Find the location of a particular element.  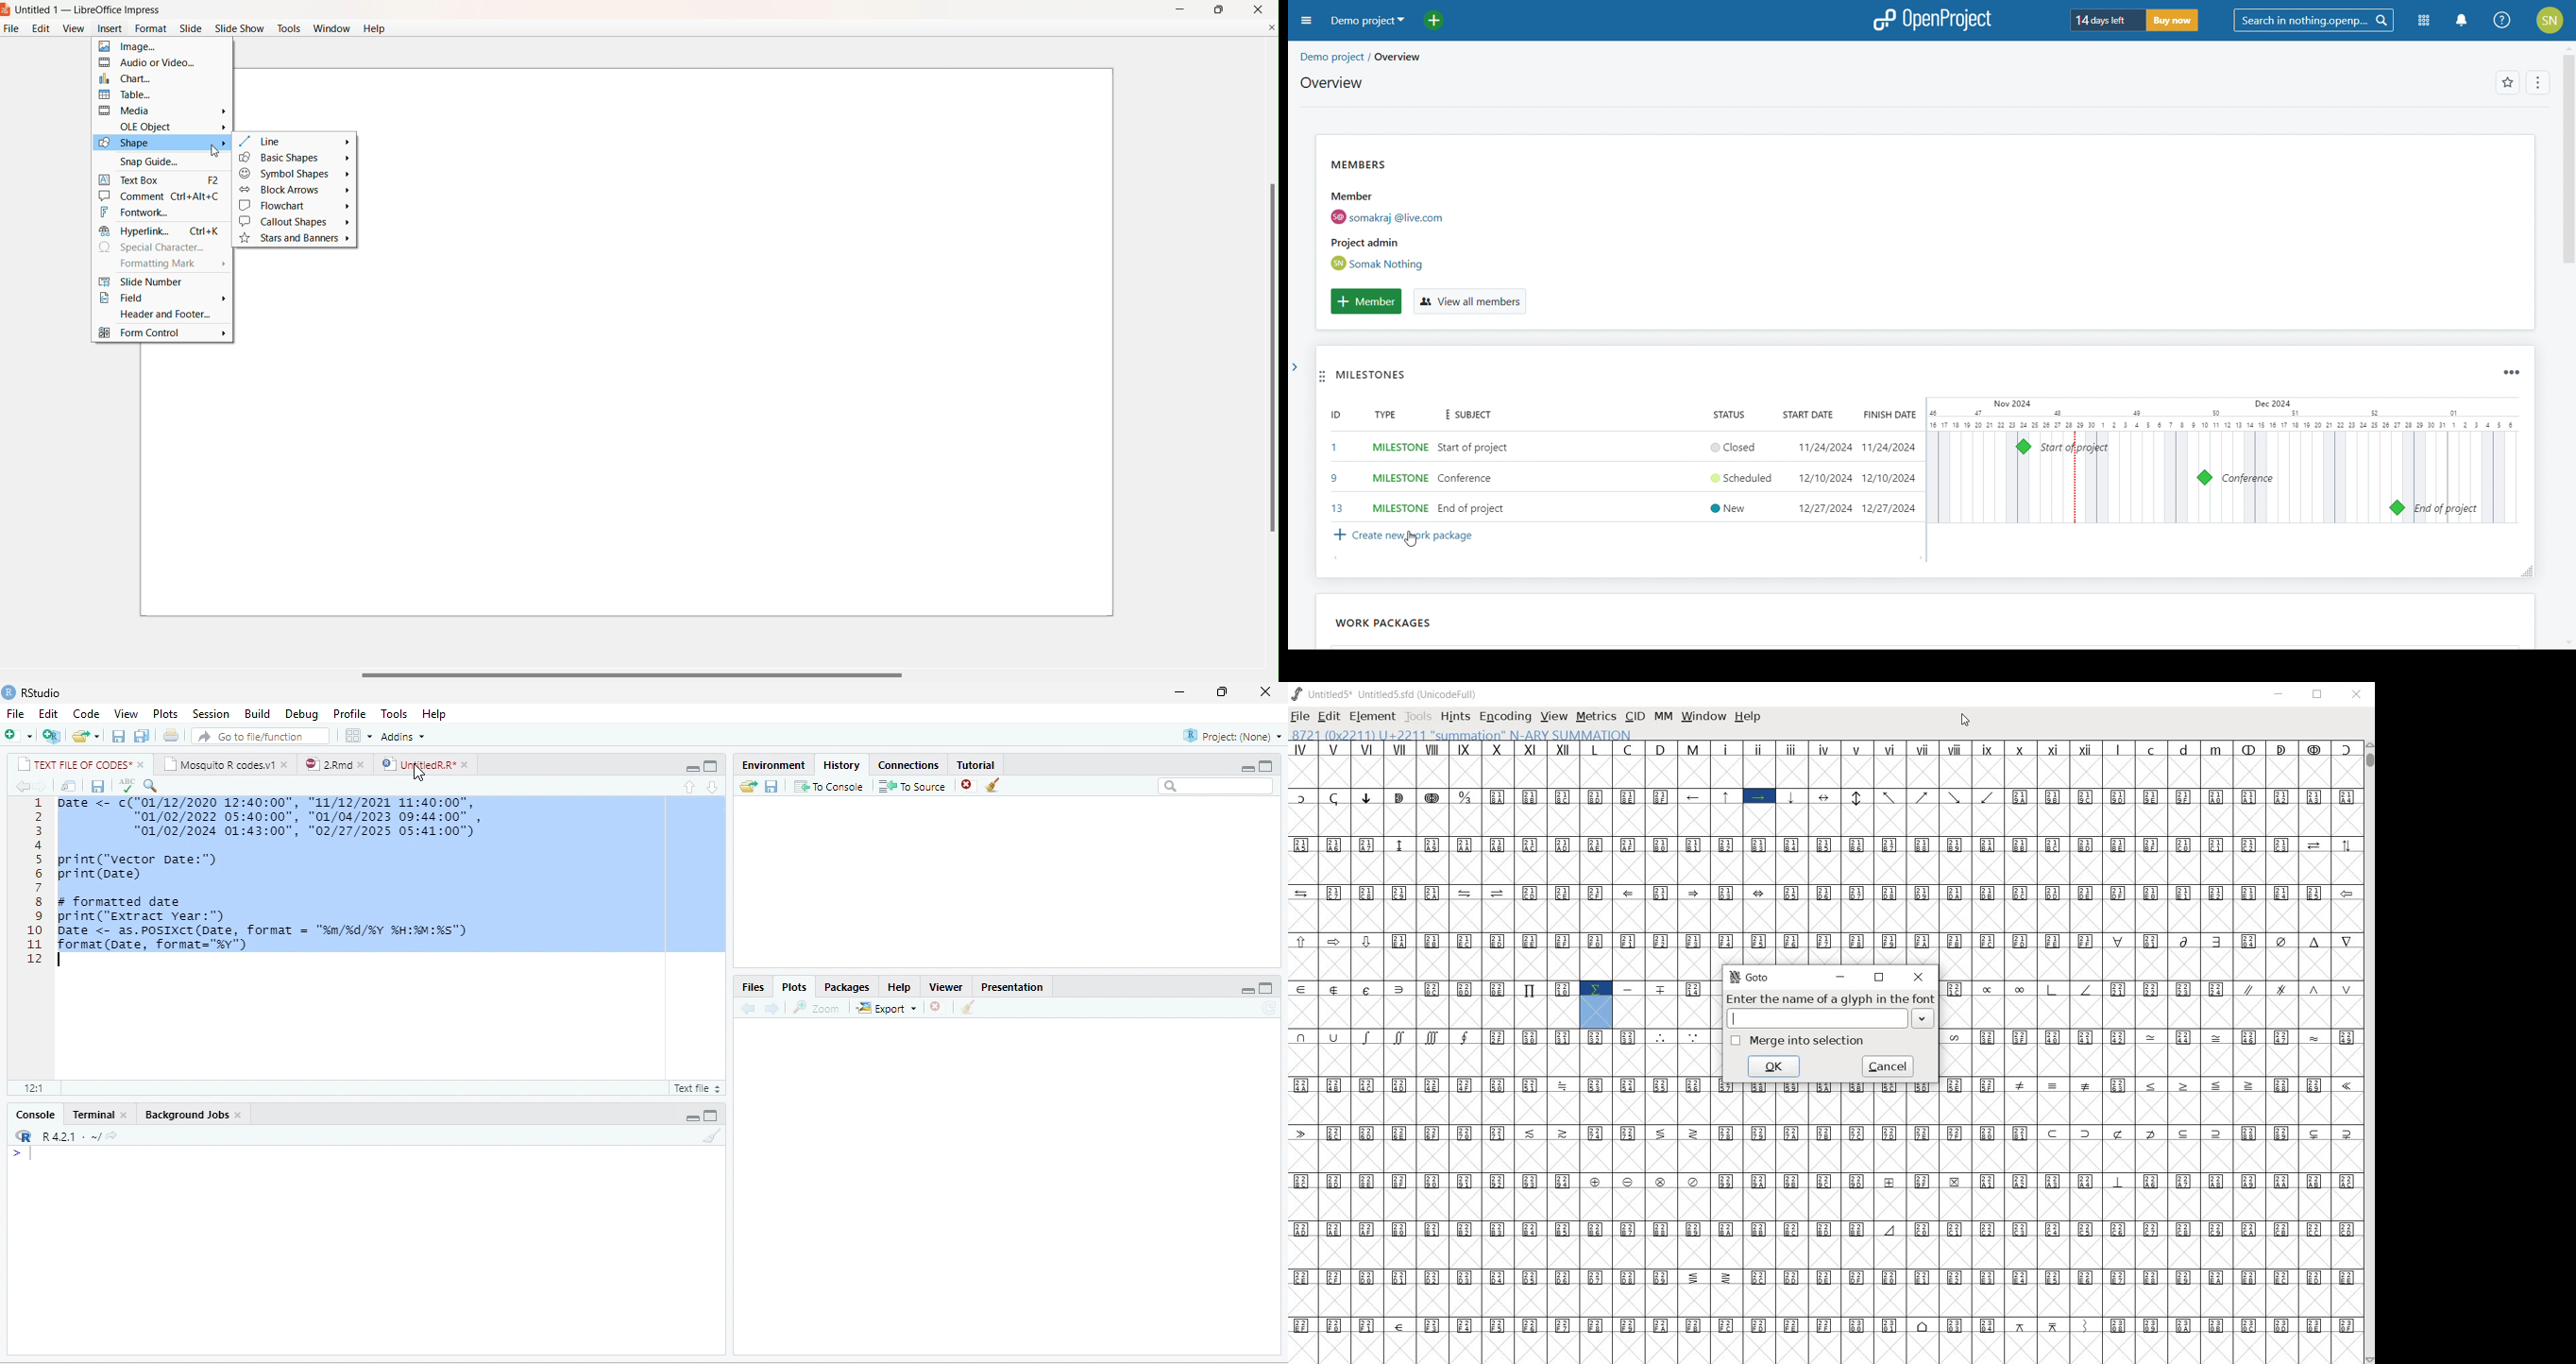

Snap Guide is located at coordinates (155, 160).